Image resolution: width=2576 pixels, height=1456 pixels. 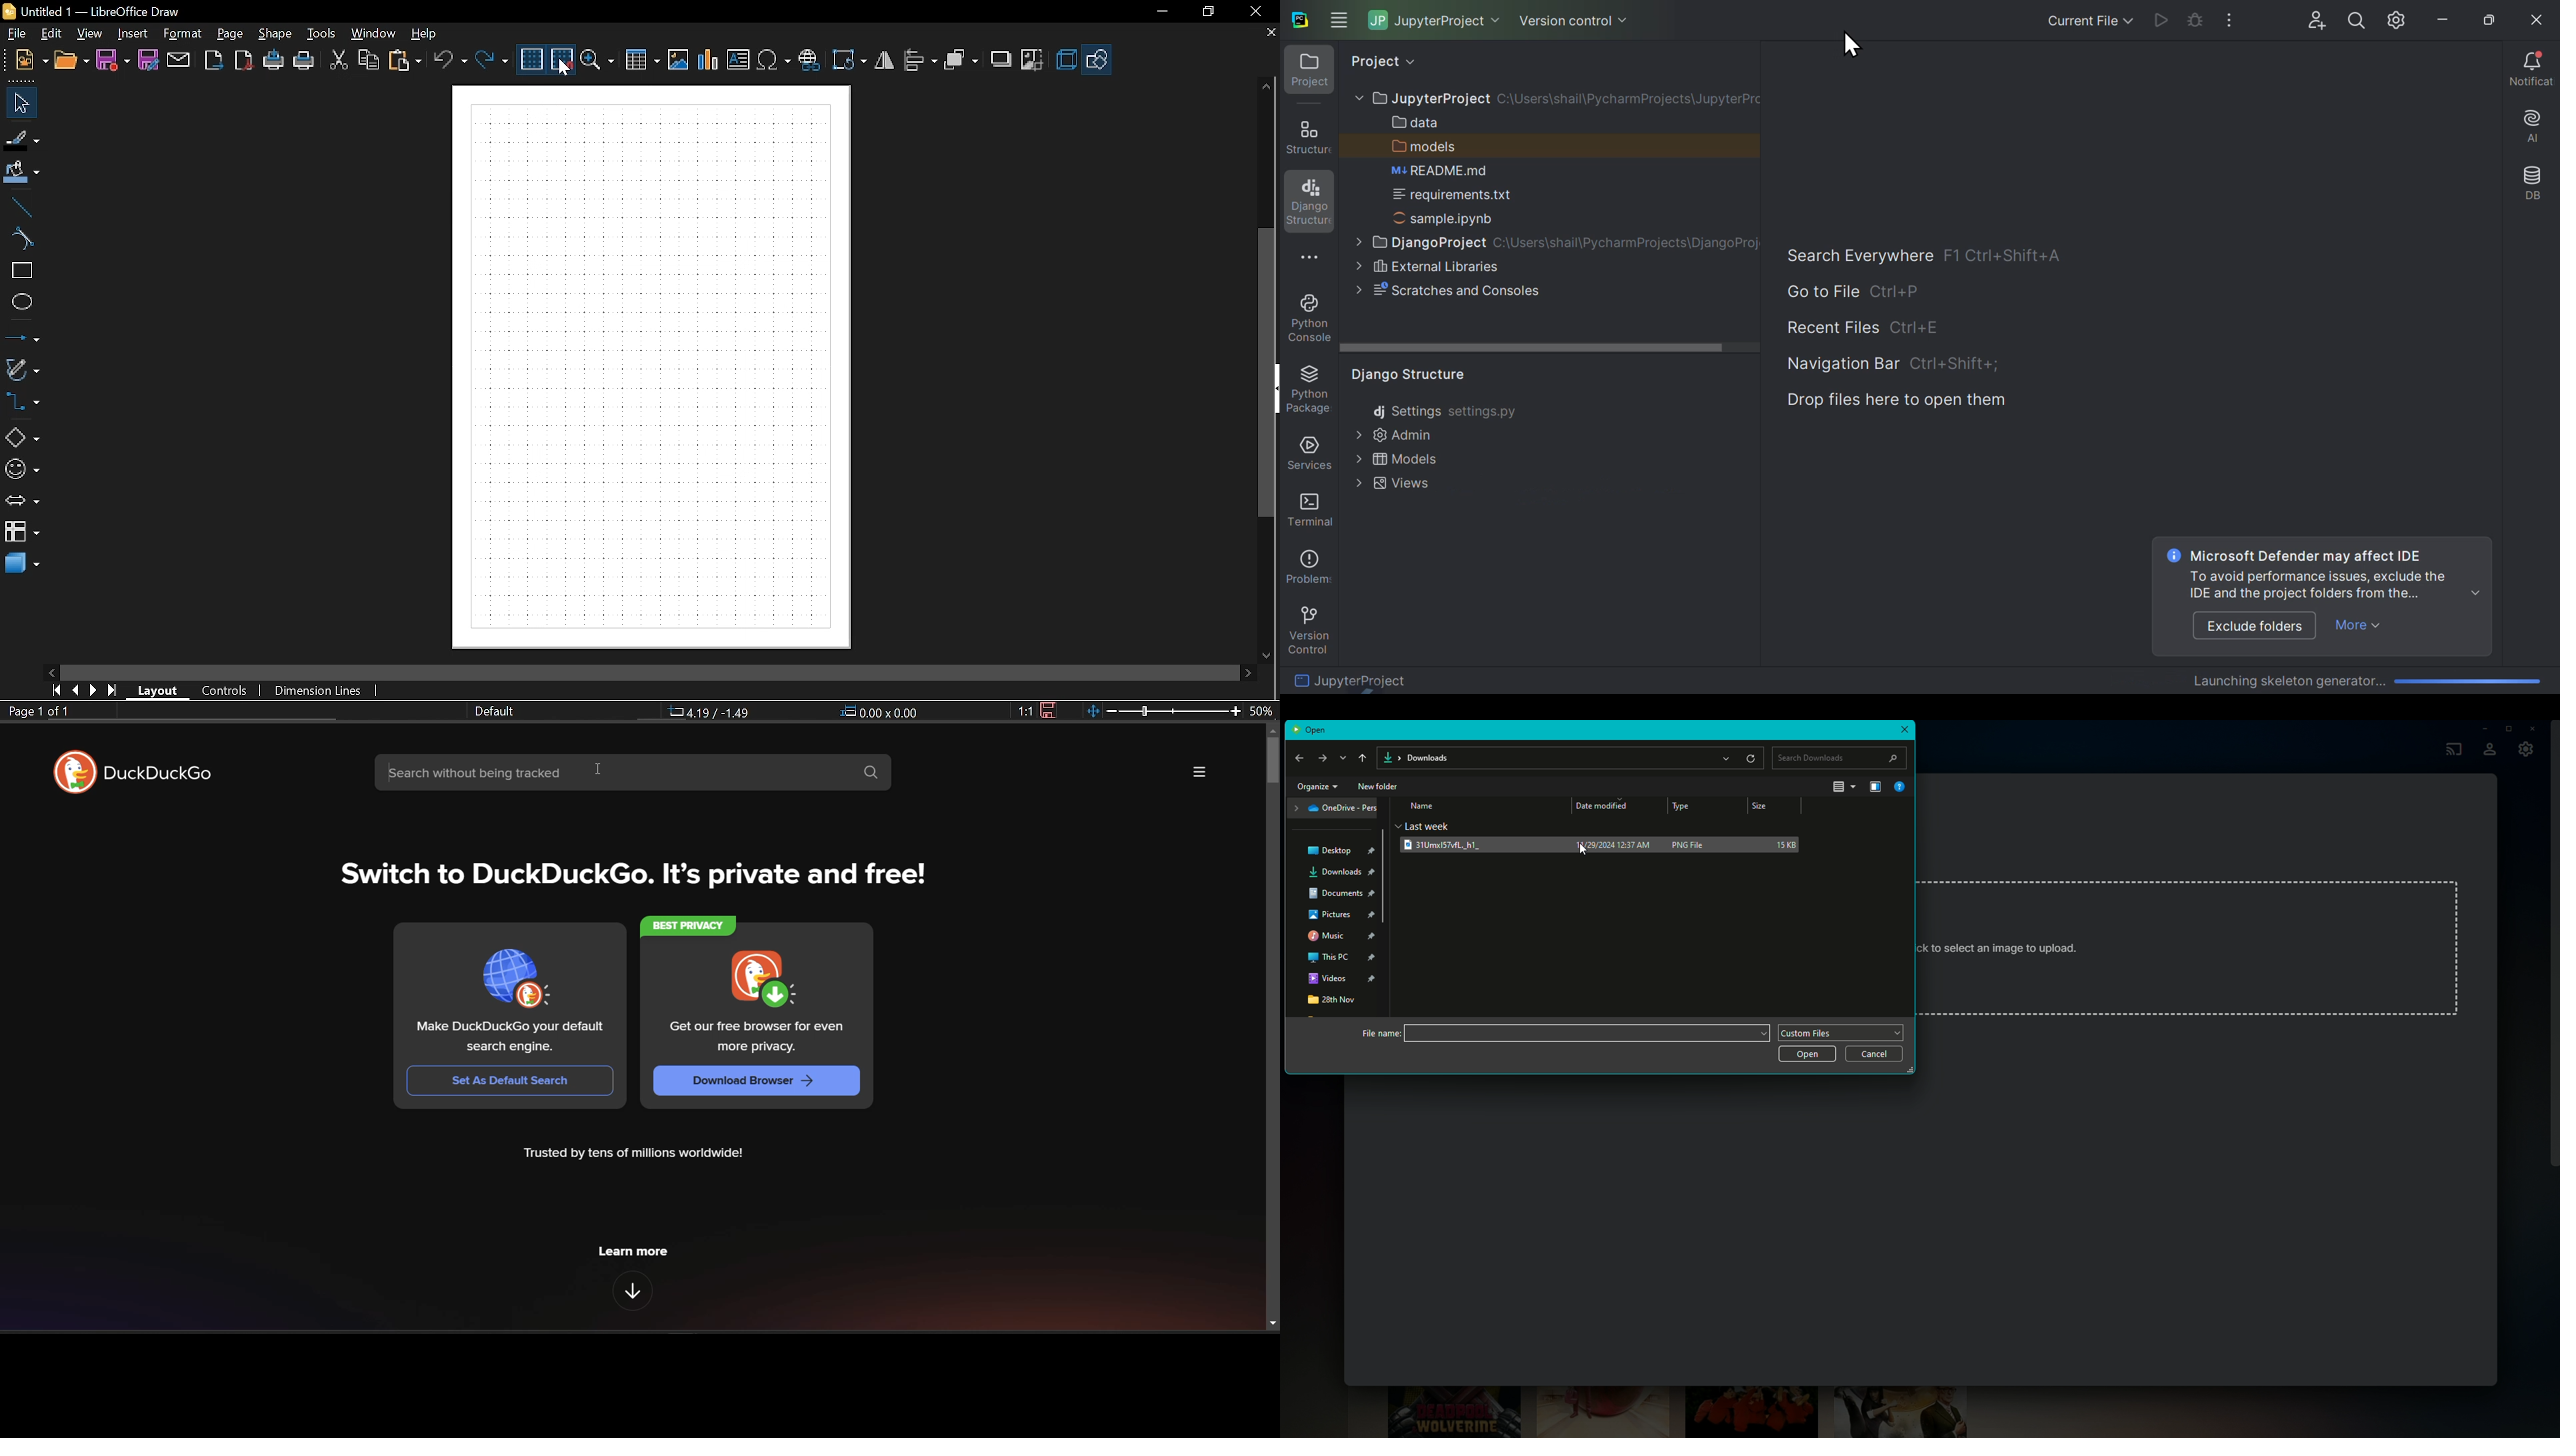 What do you see at coordinates (2171, 556) in the screenshot?
I see `i` at bounding box center [2171, 556].